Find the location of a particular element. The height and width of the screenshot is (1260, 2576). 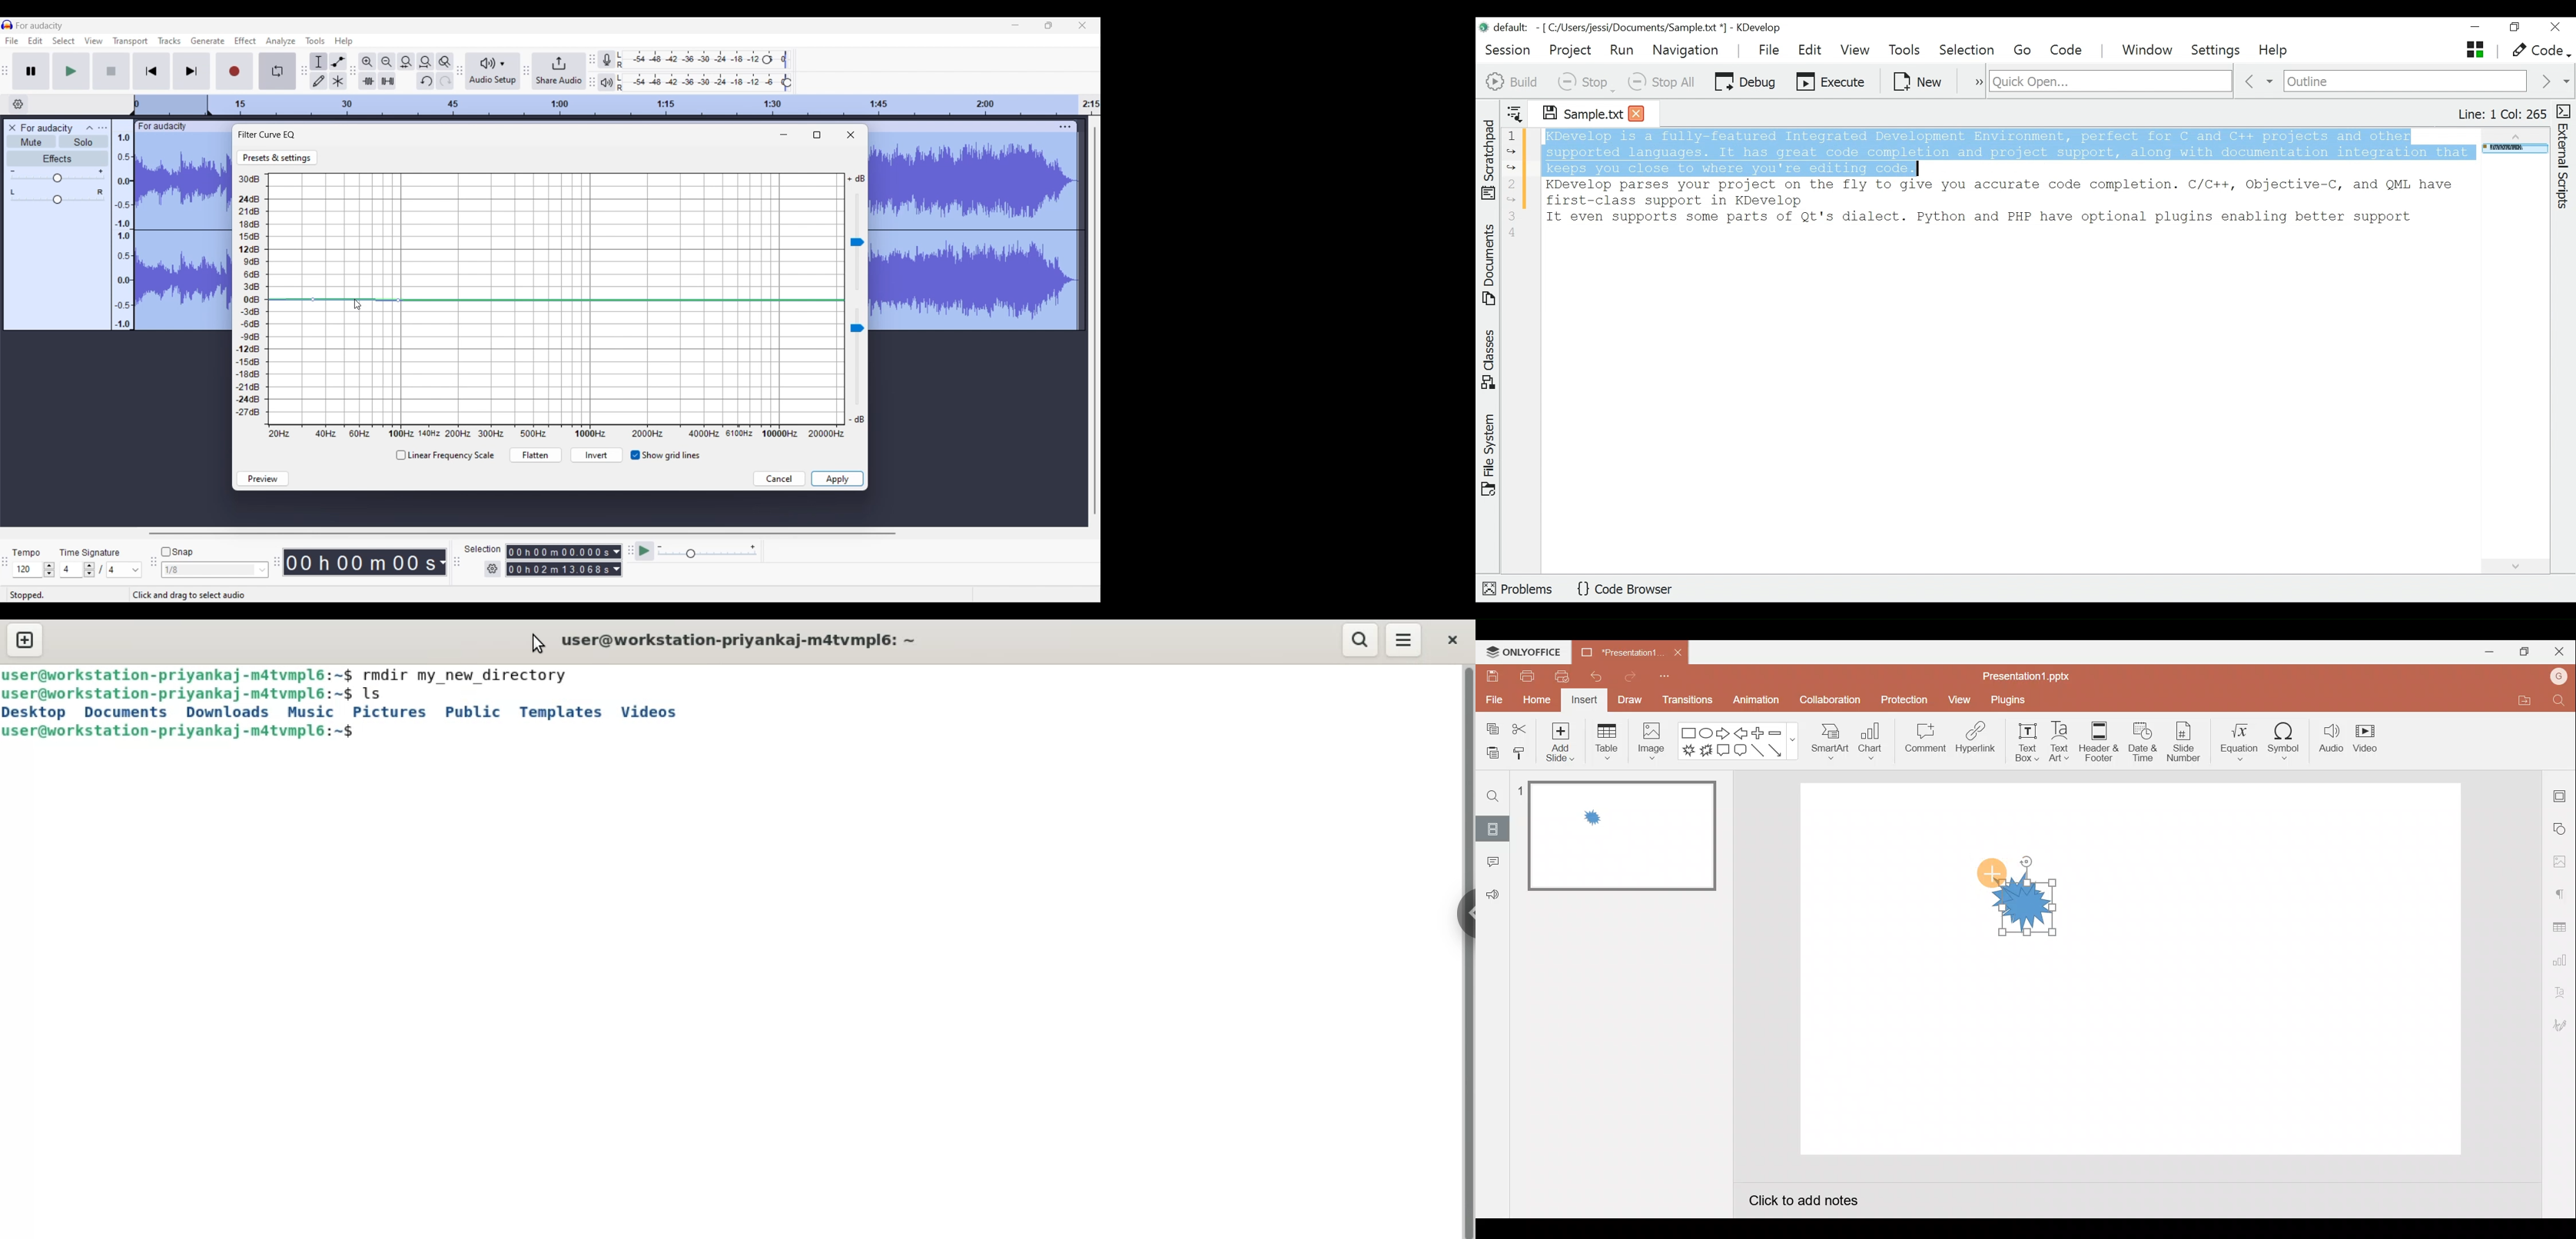

Slides is located at coordinates (1492, 829).